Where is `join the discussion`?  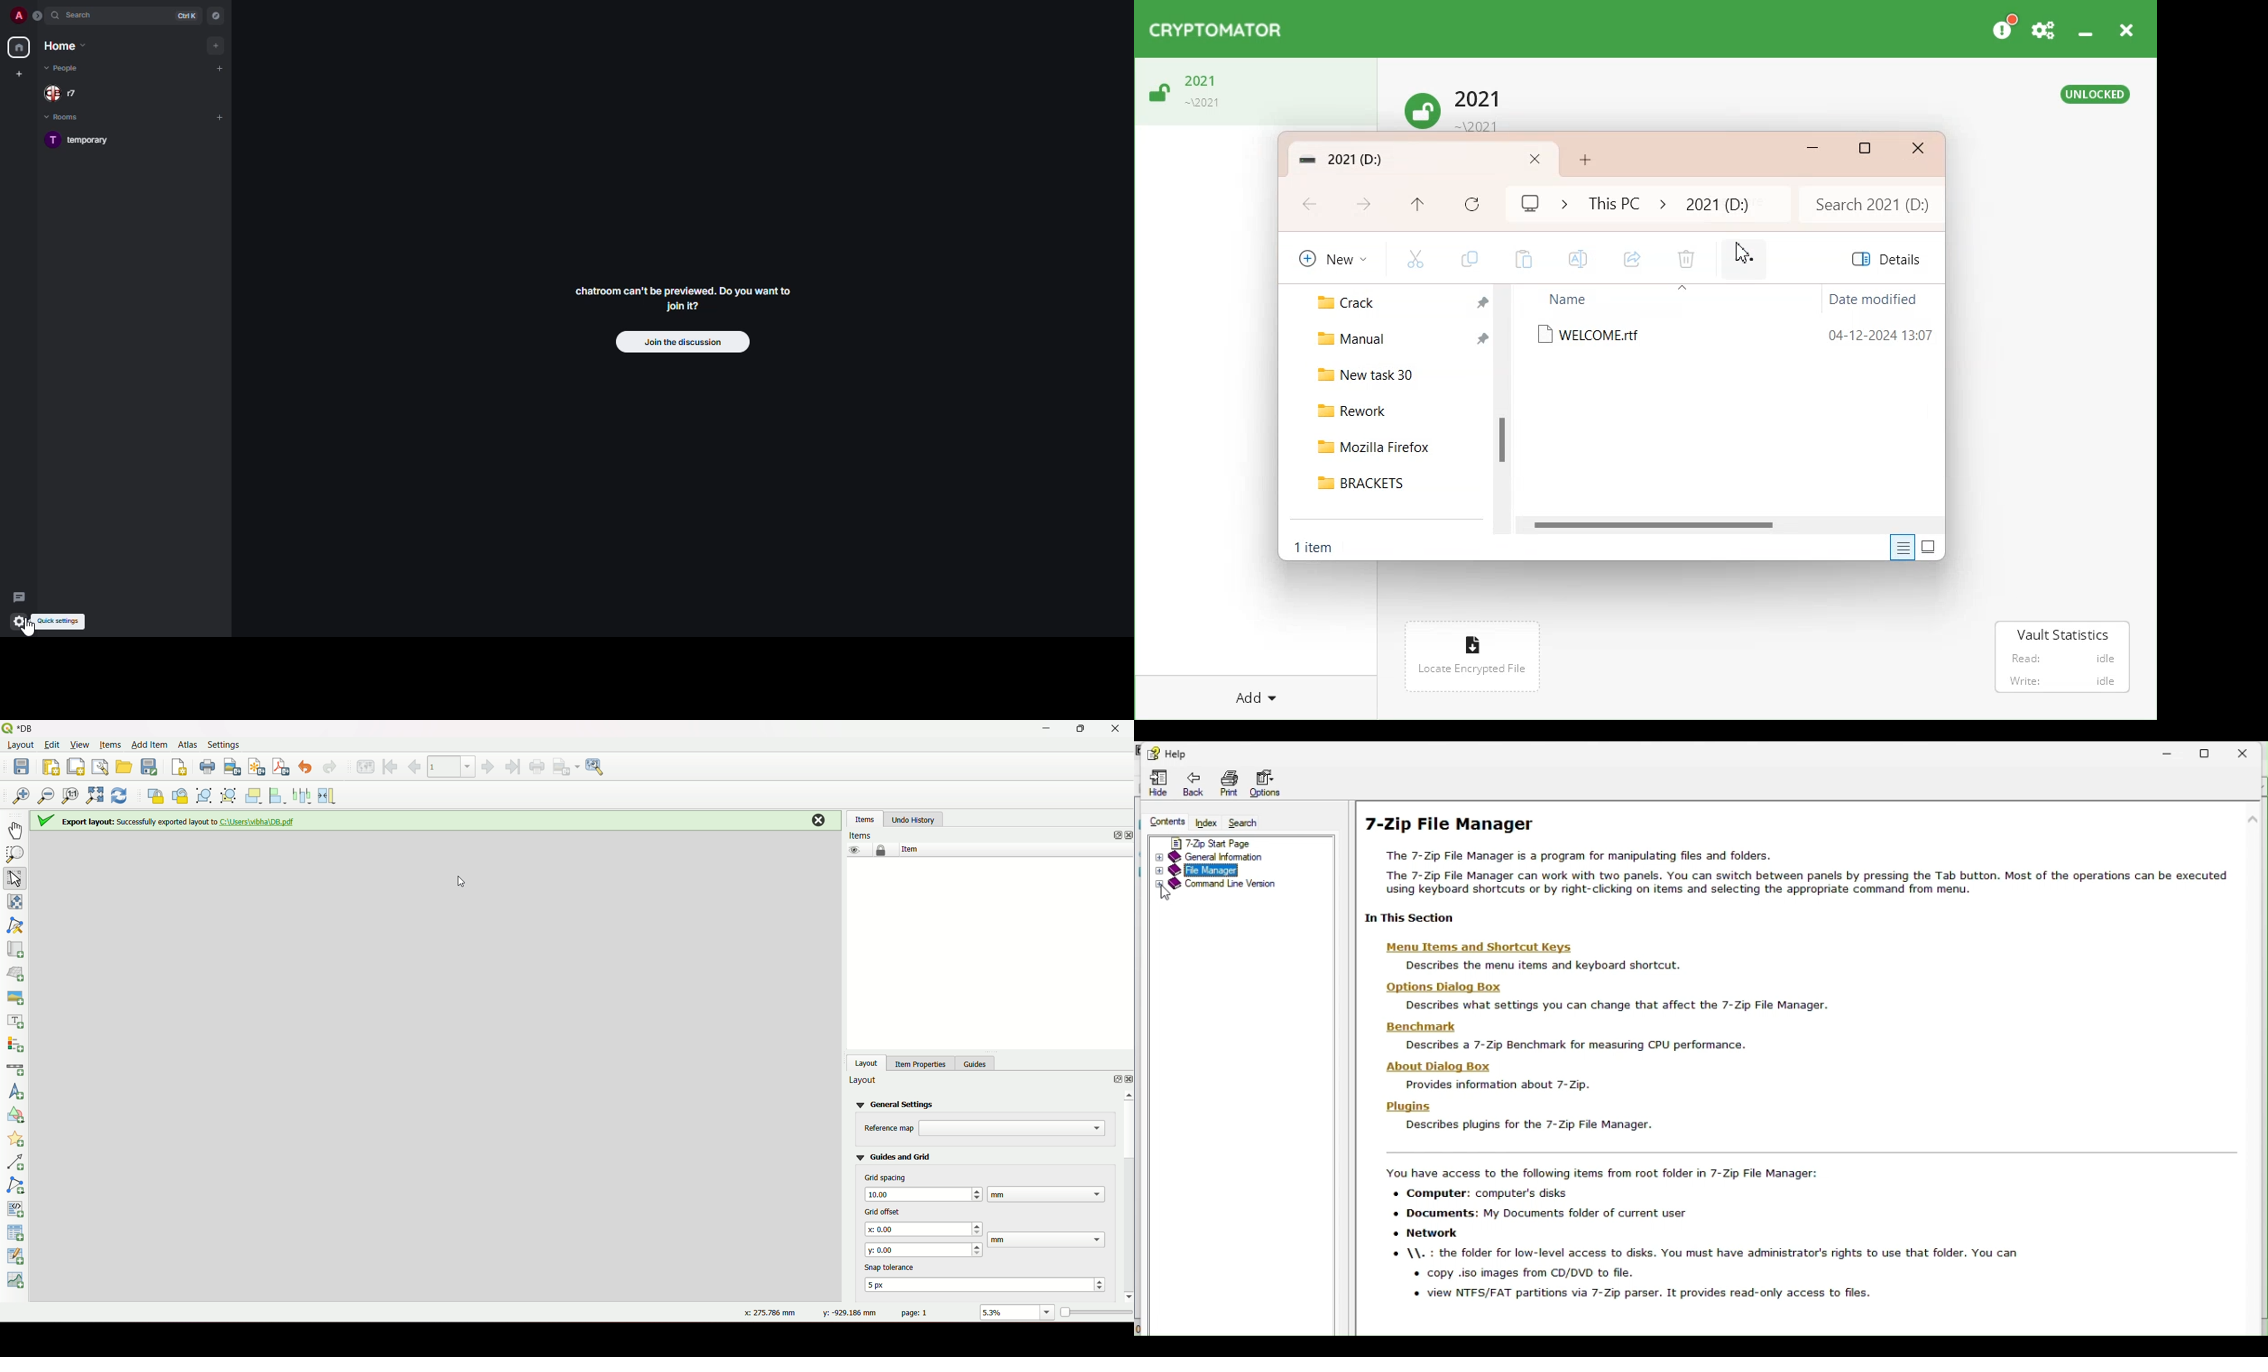
join the discussion is located at coordinates (684, 343).